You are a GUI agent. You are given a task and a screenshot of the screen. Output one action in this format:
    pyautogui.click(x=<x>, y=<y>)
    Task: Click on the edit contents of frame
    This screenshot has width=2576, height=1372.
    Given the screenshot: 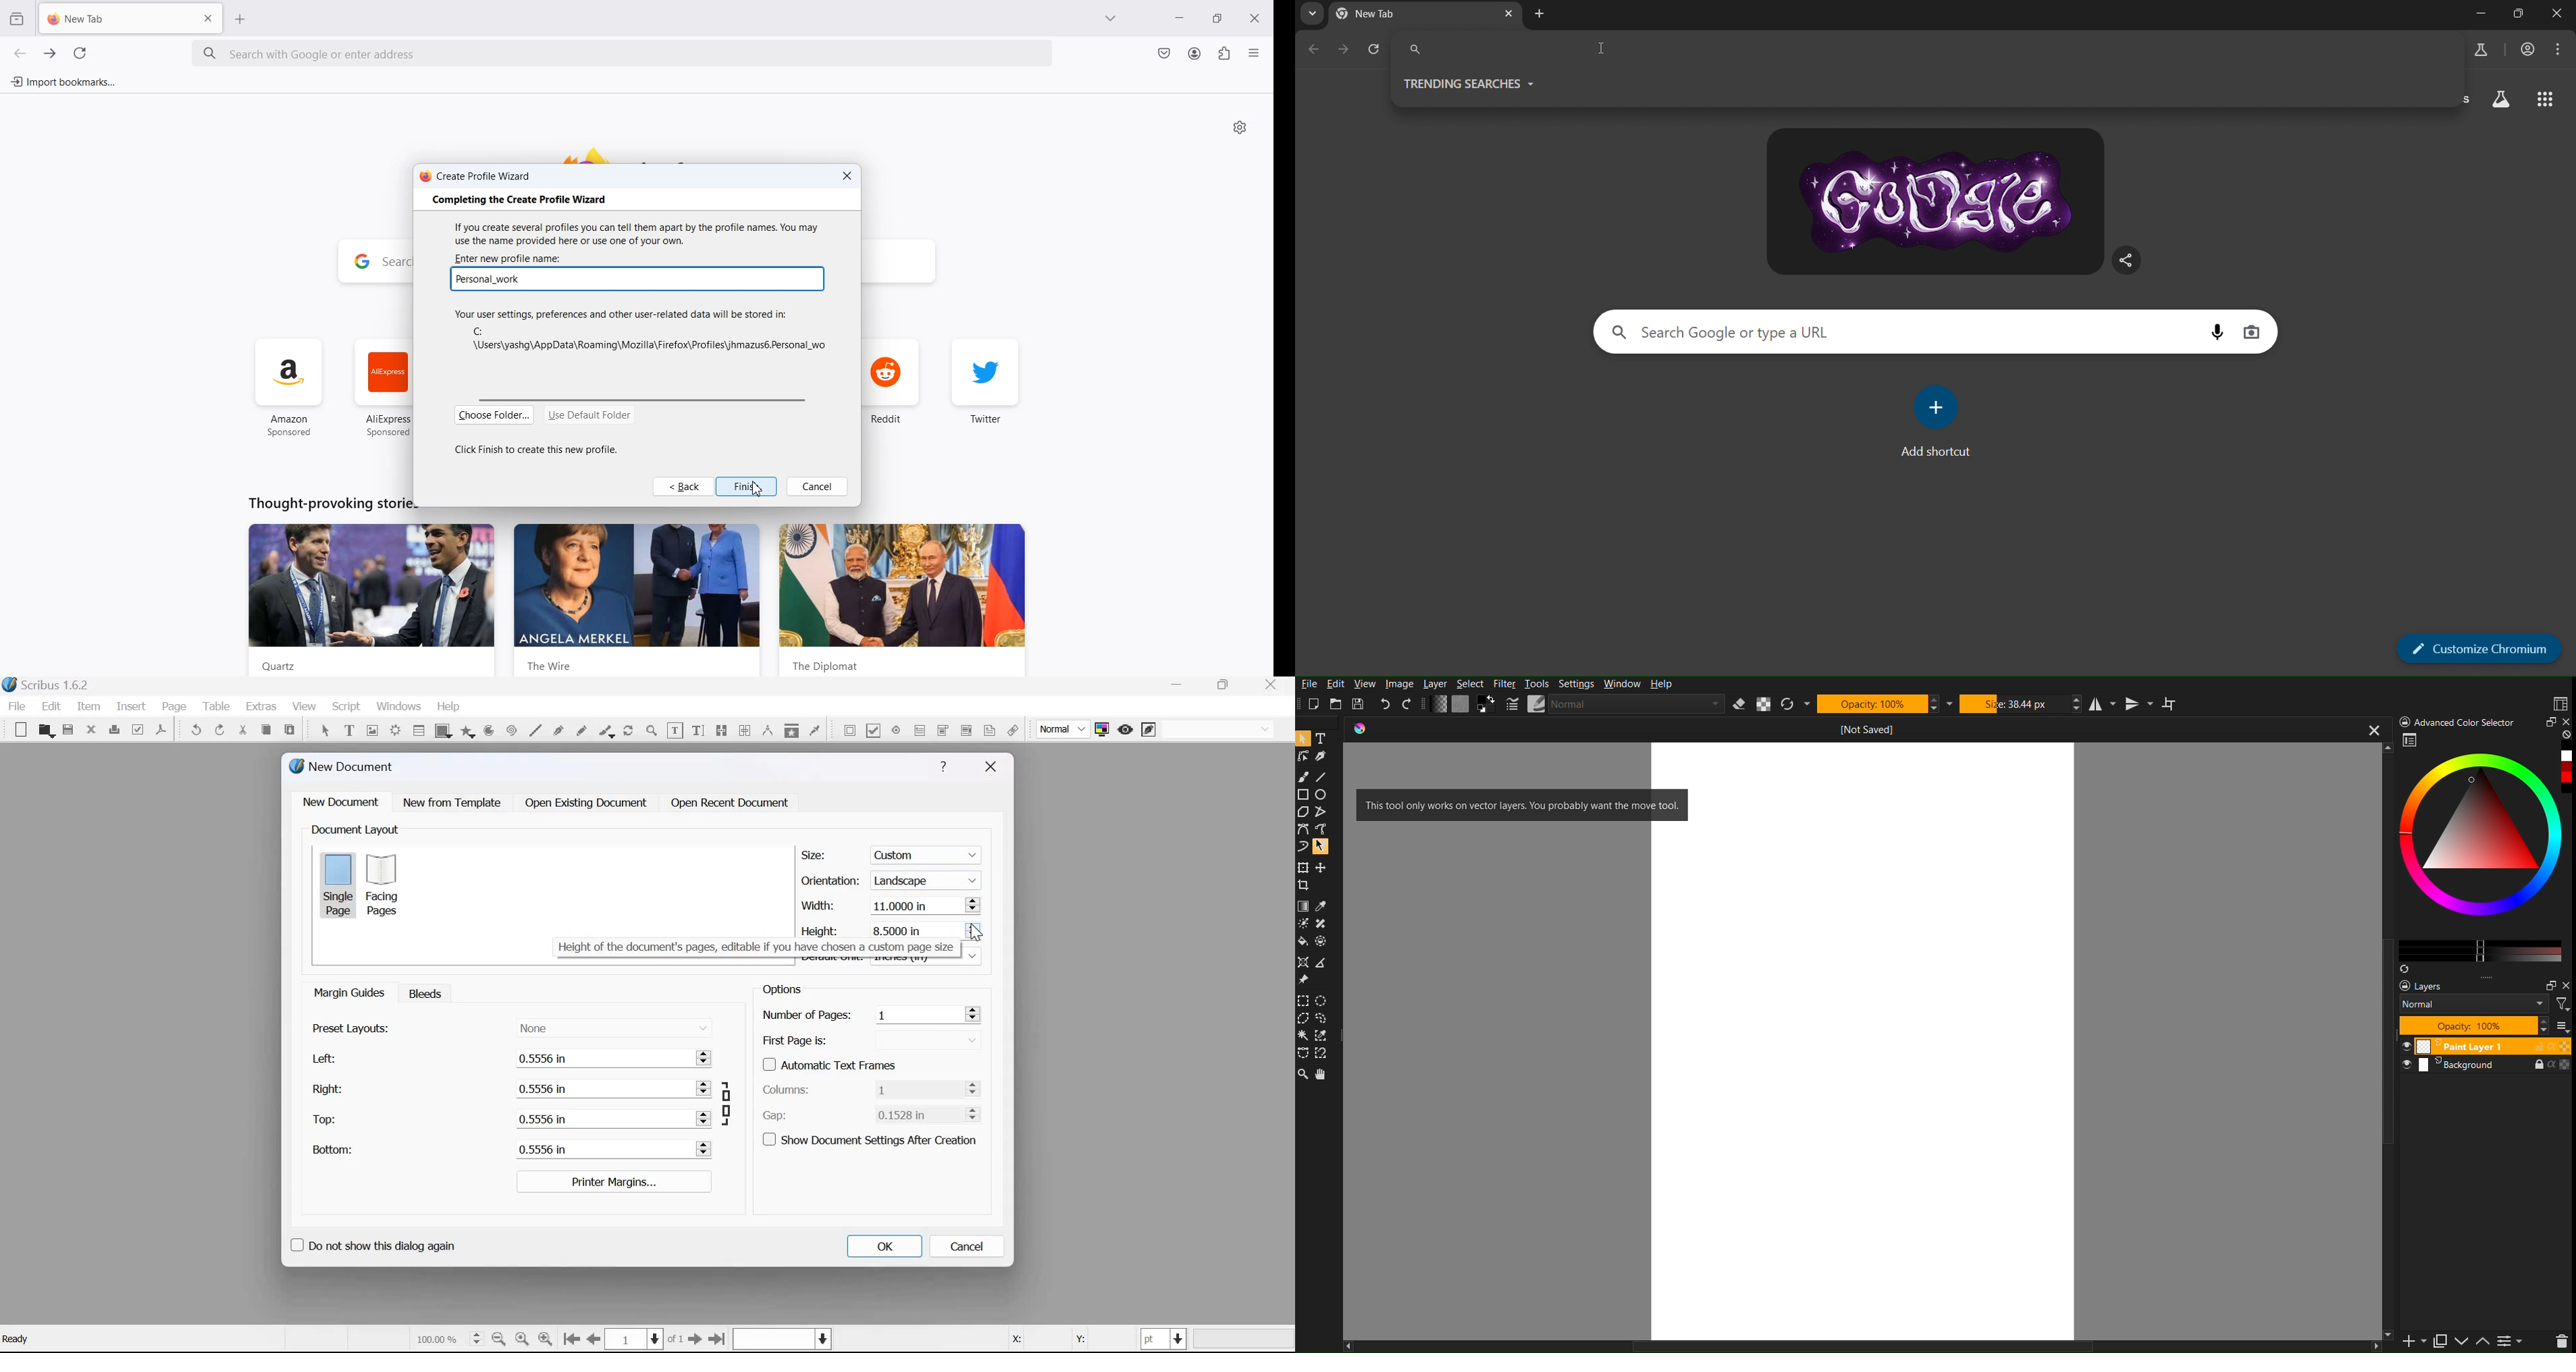 What is the action you would take?
    pyautogui.click(x=675, y=730)
    